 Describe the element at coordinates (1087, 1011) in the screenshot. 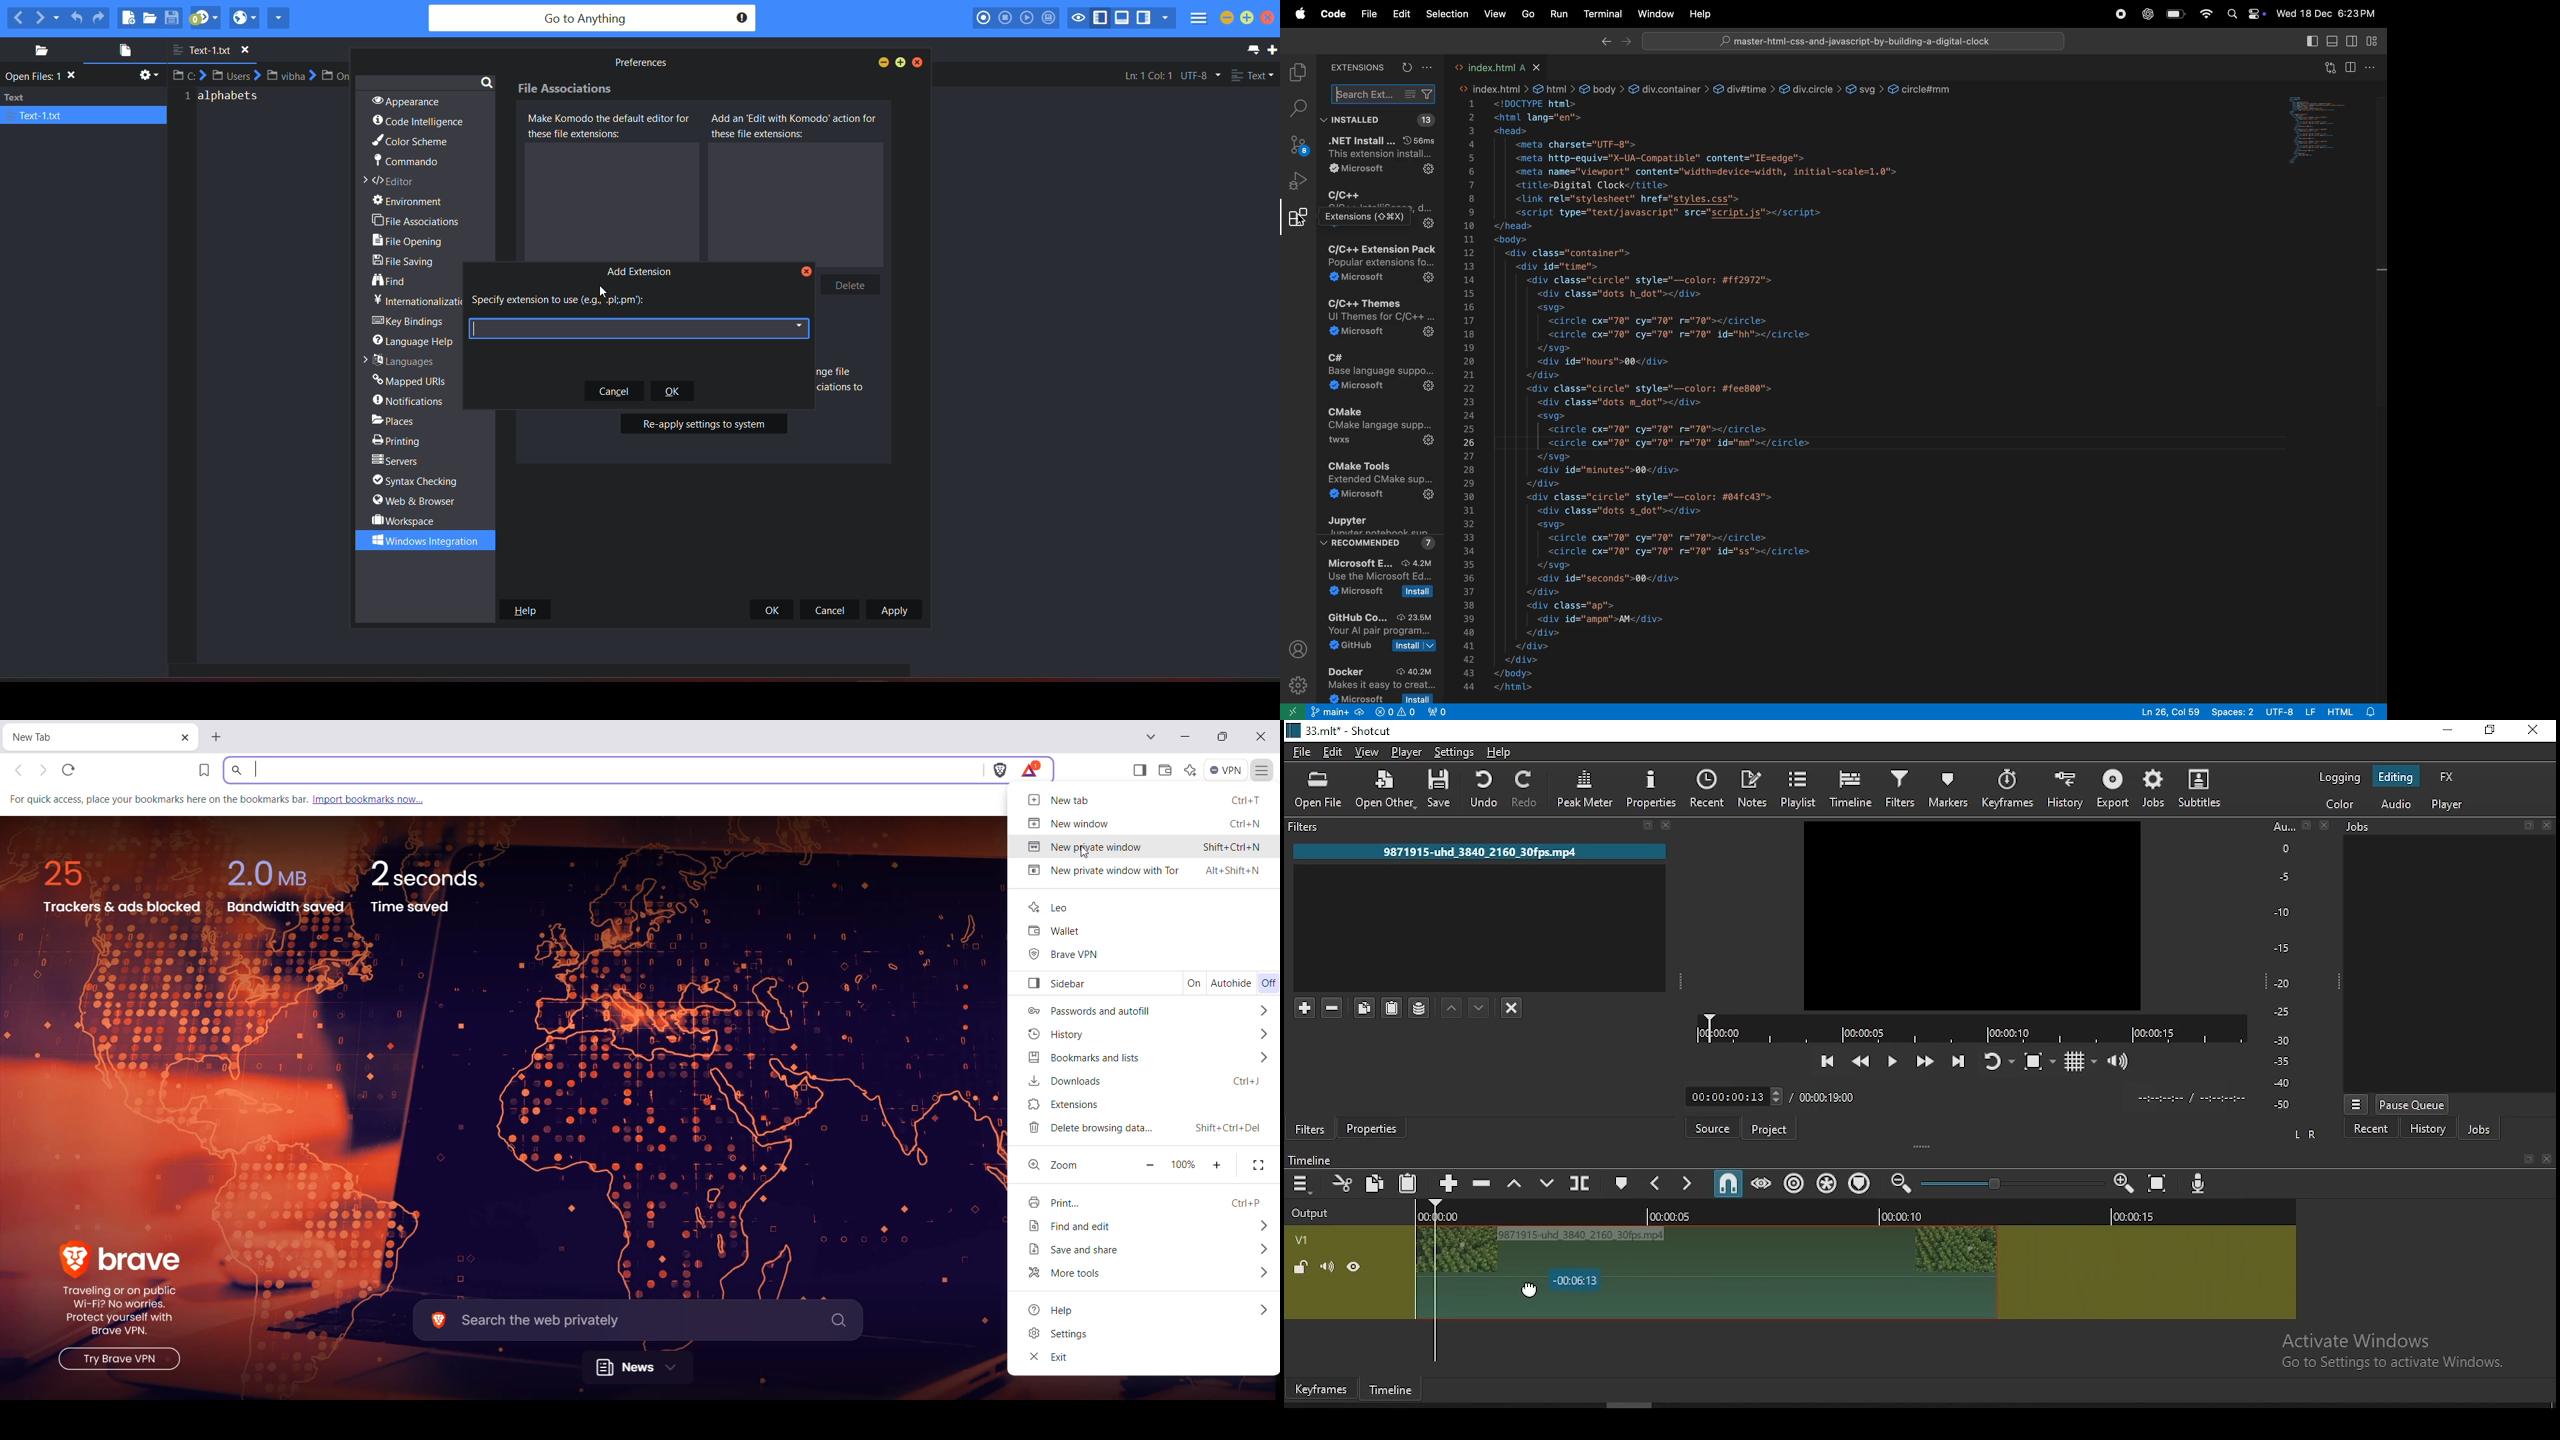

I see `Passwords and autofill` at that location.